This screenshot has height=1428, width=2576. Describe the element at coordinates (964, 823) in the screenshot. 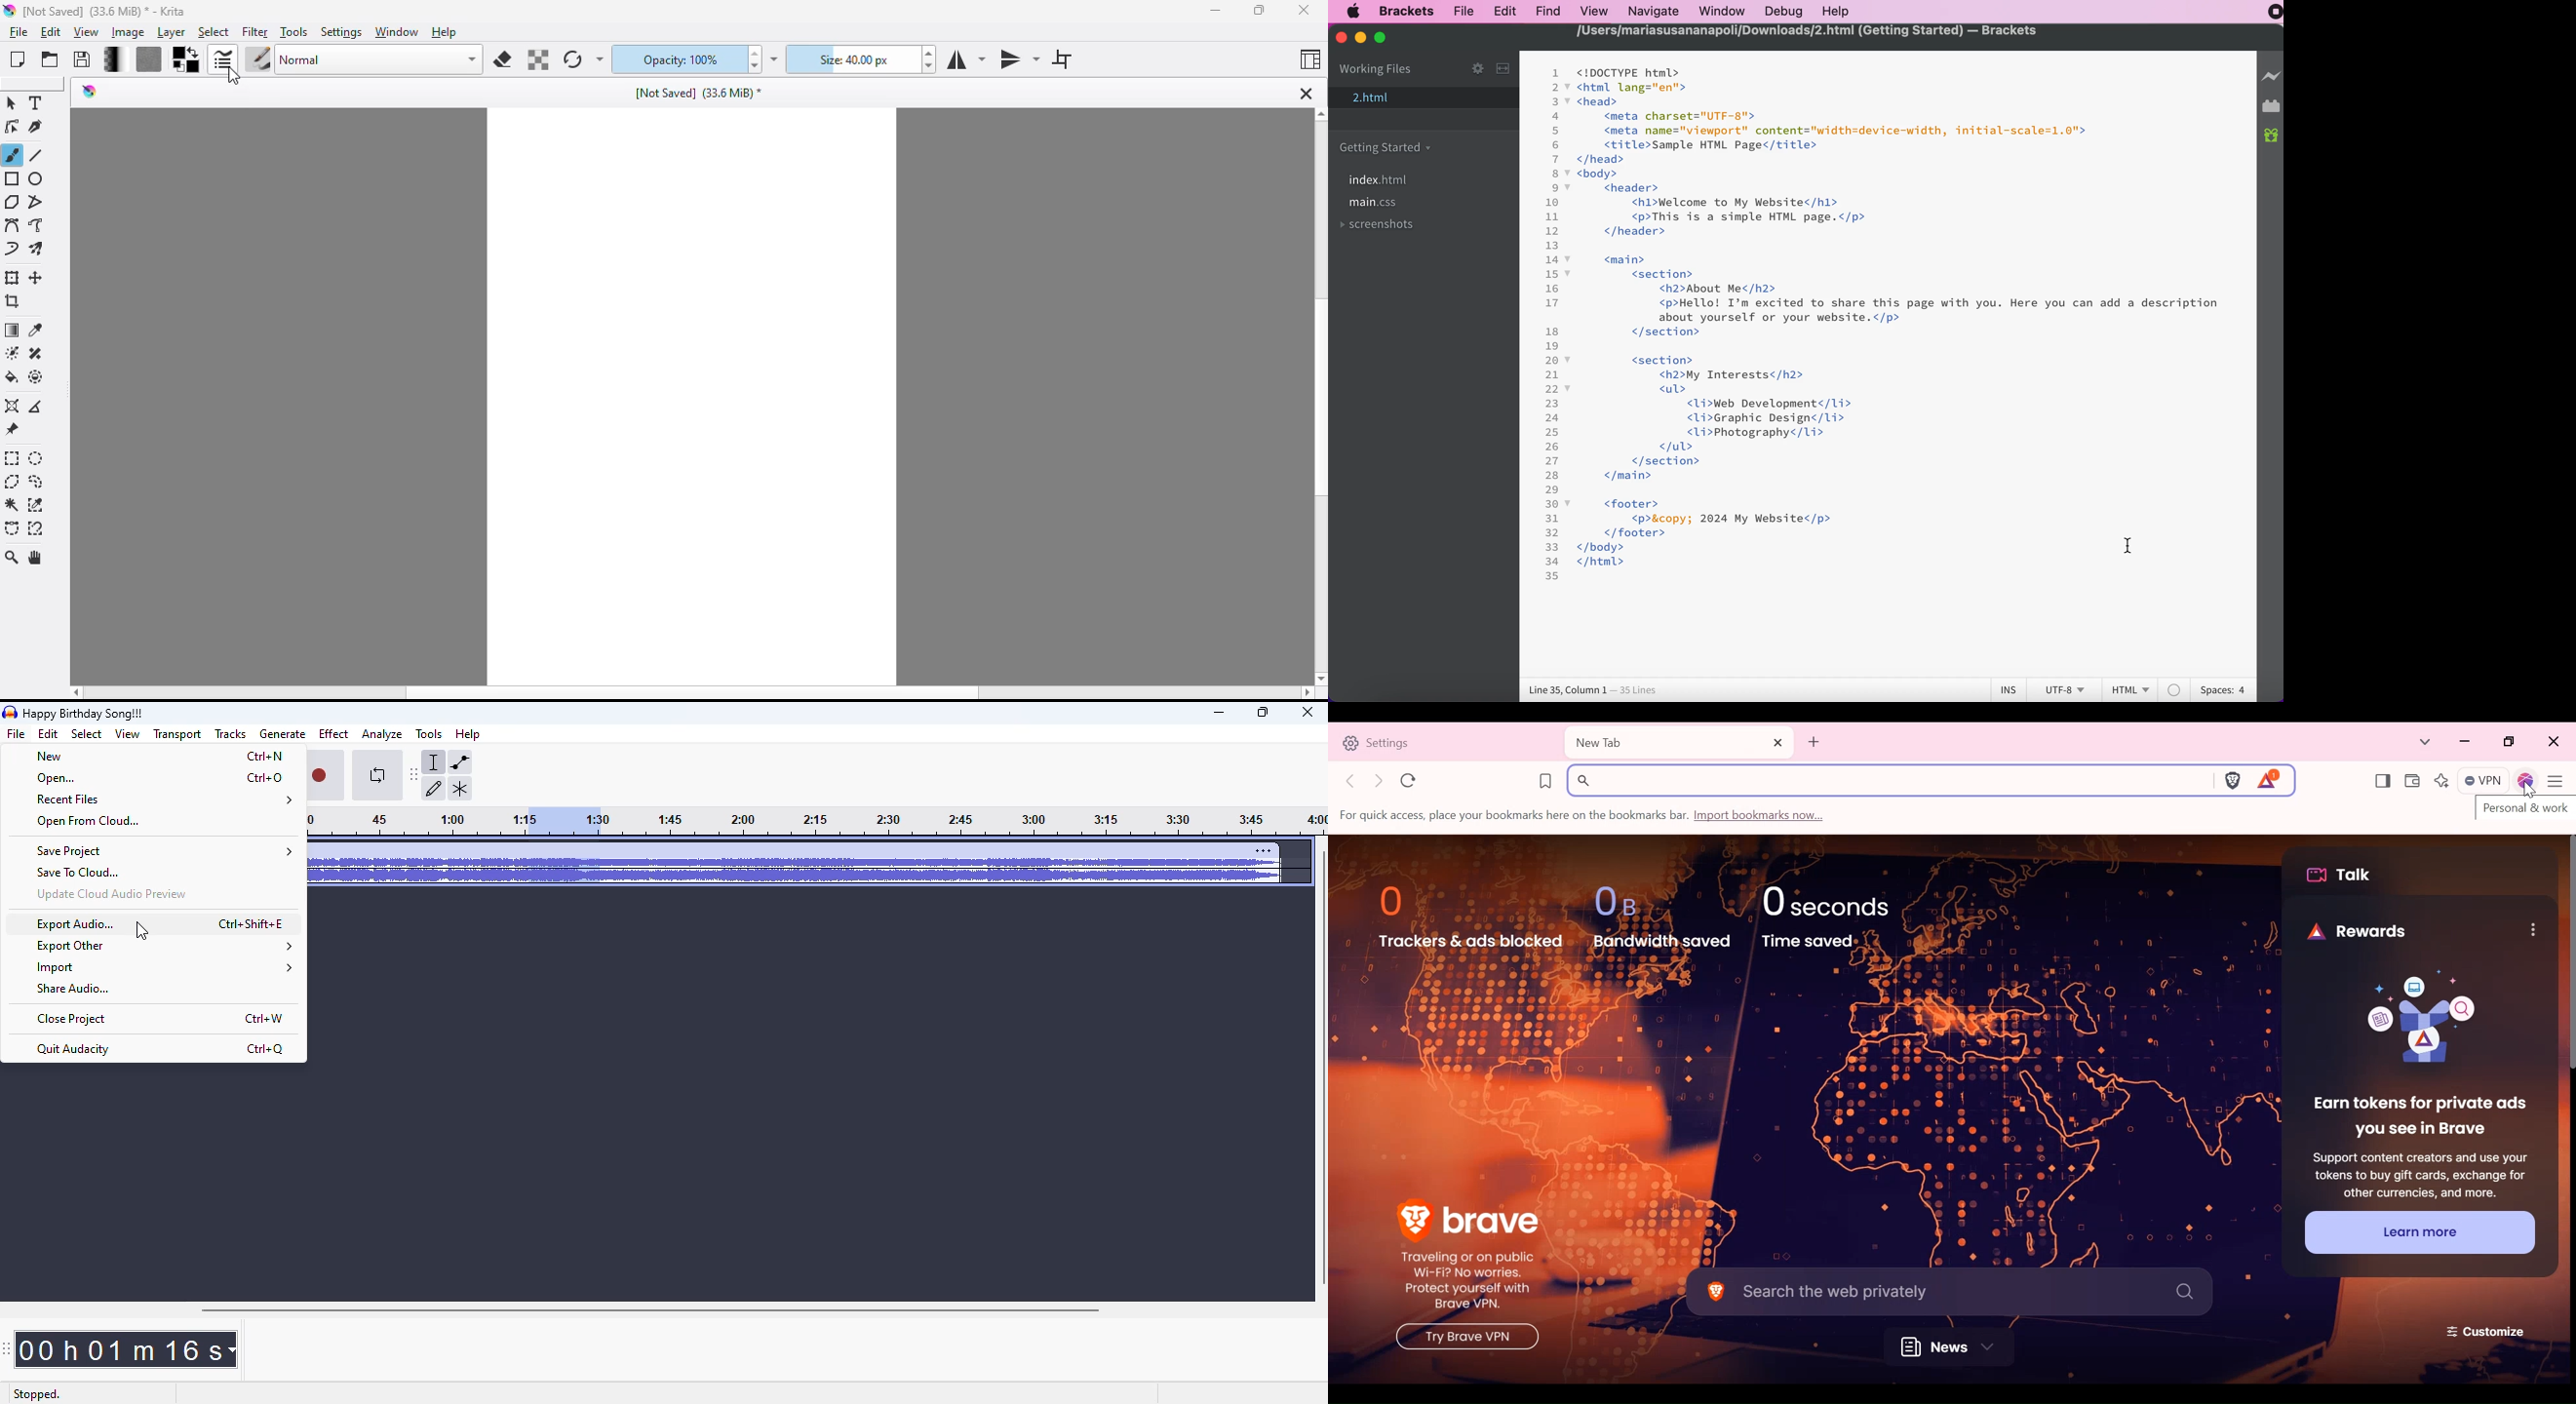

I see `timeline` at that location.